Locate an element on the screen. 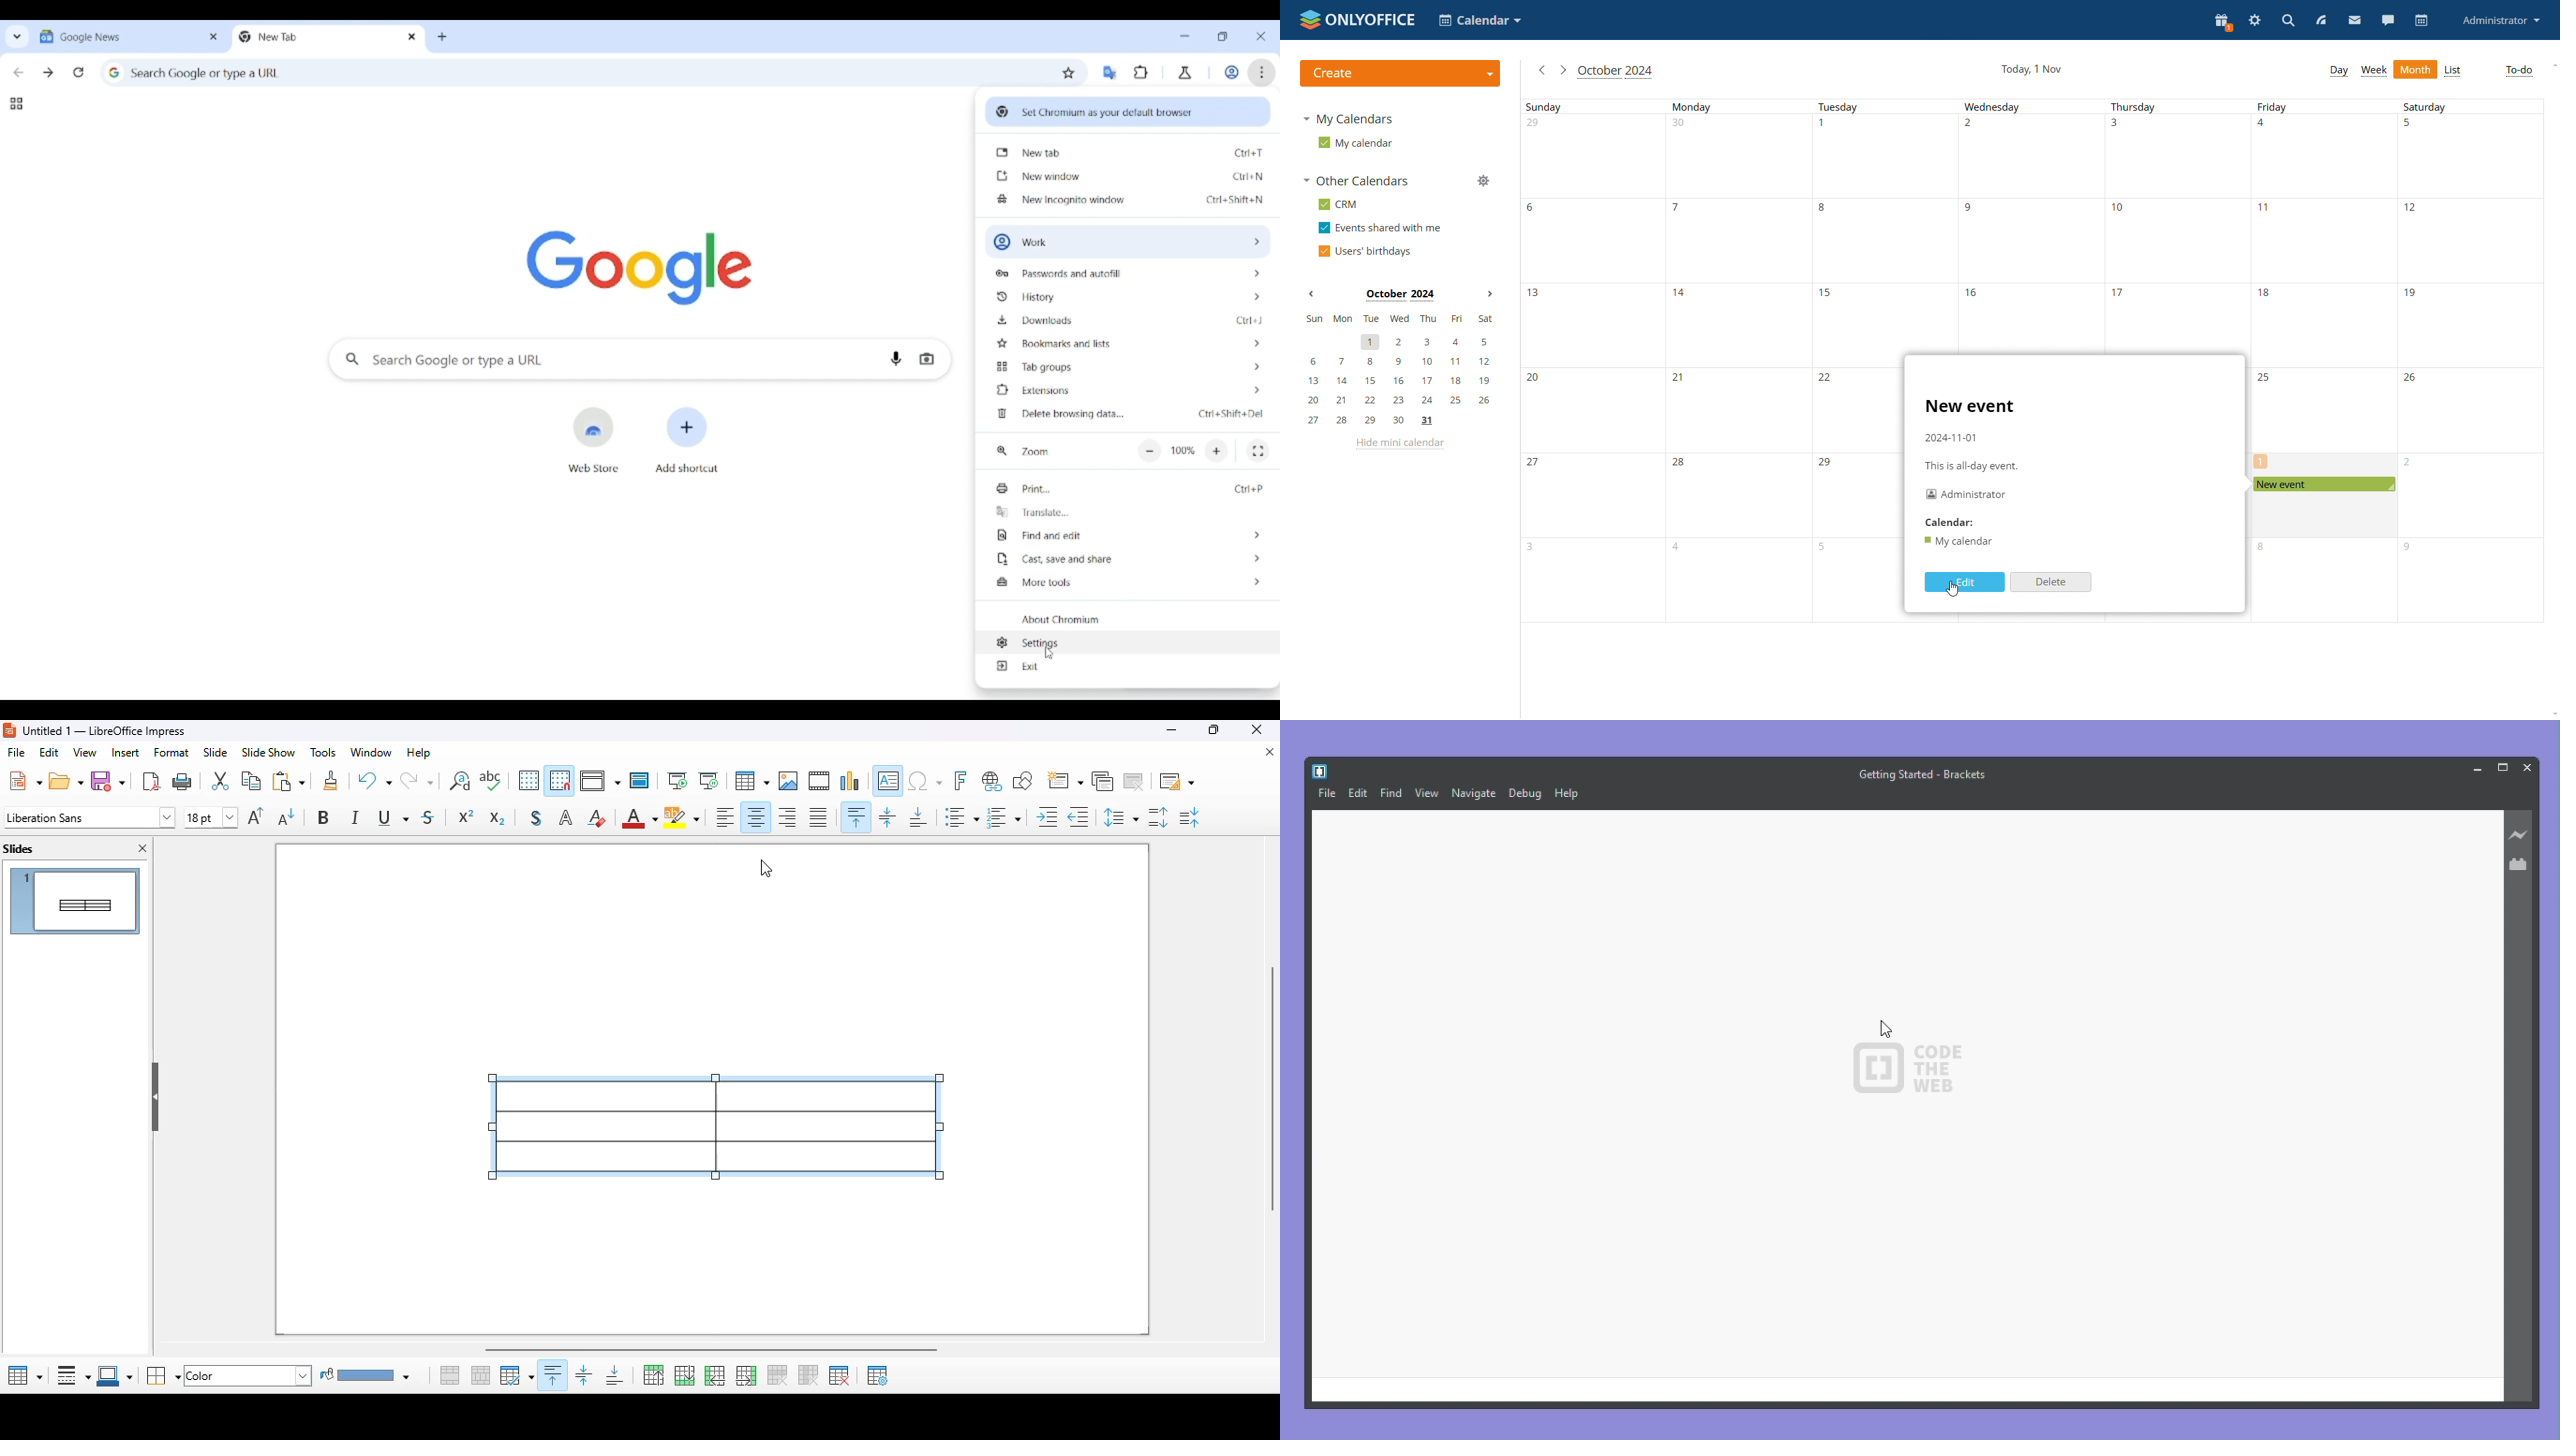 This screenshot has width=2576, height=1456. slides is located at coordinates (19, 848).